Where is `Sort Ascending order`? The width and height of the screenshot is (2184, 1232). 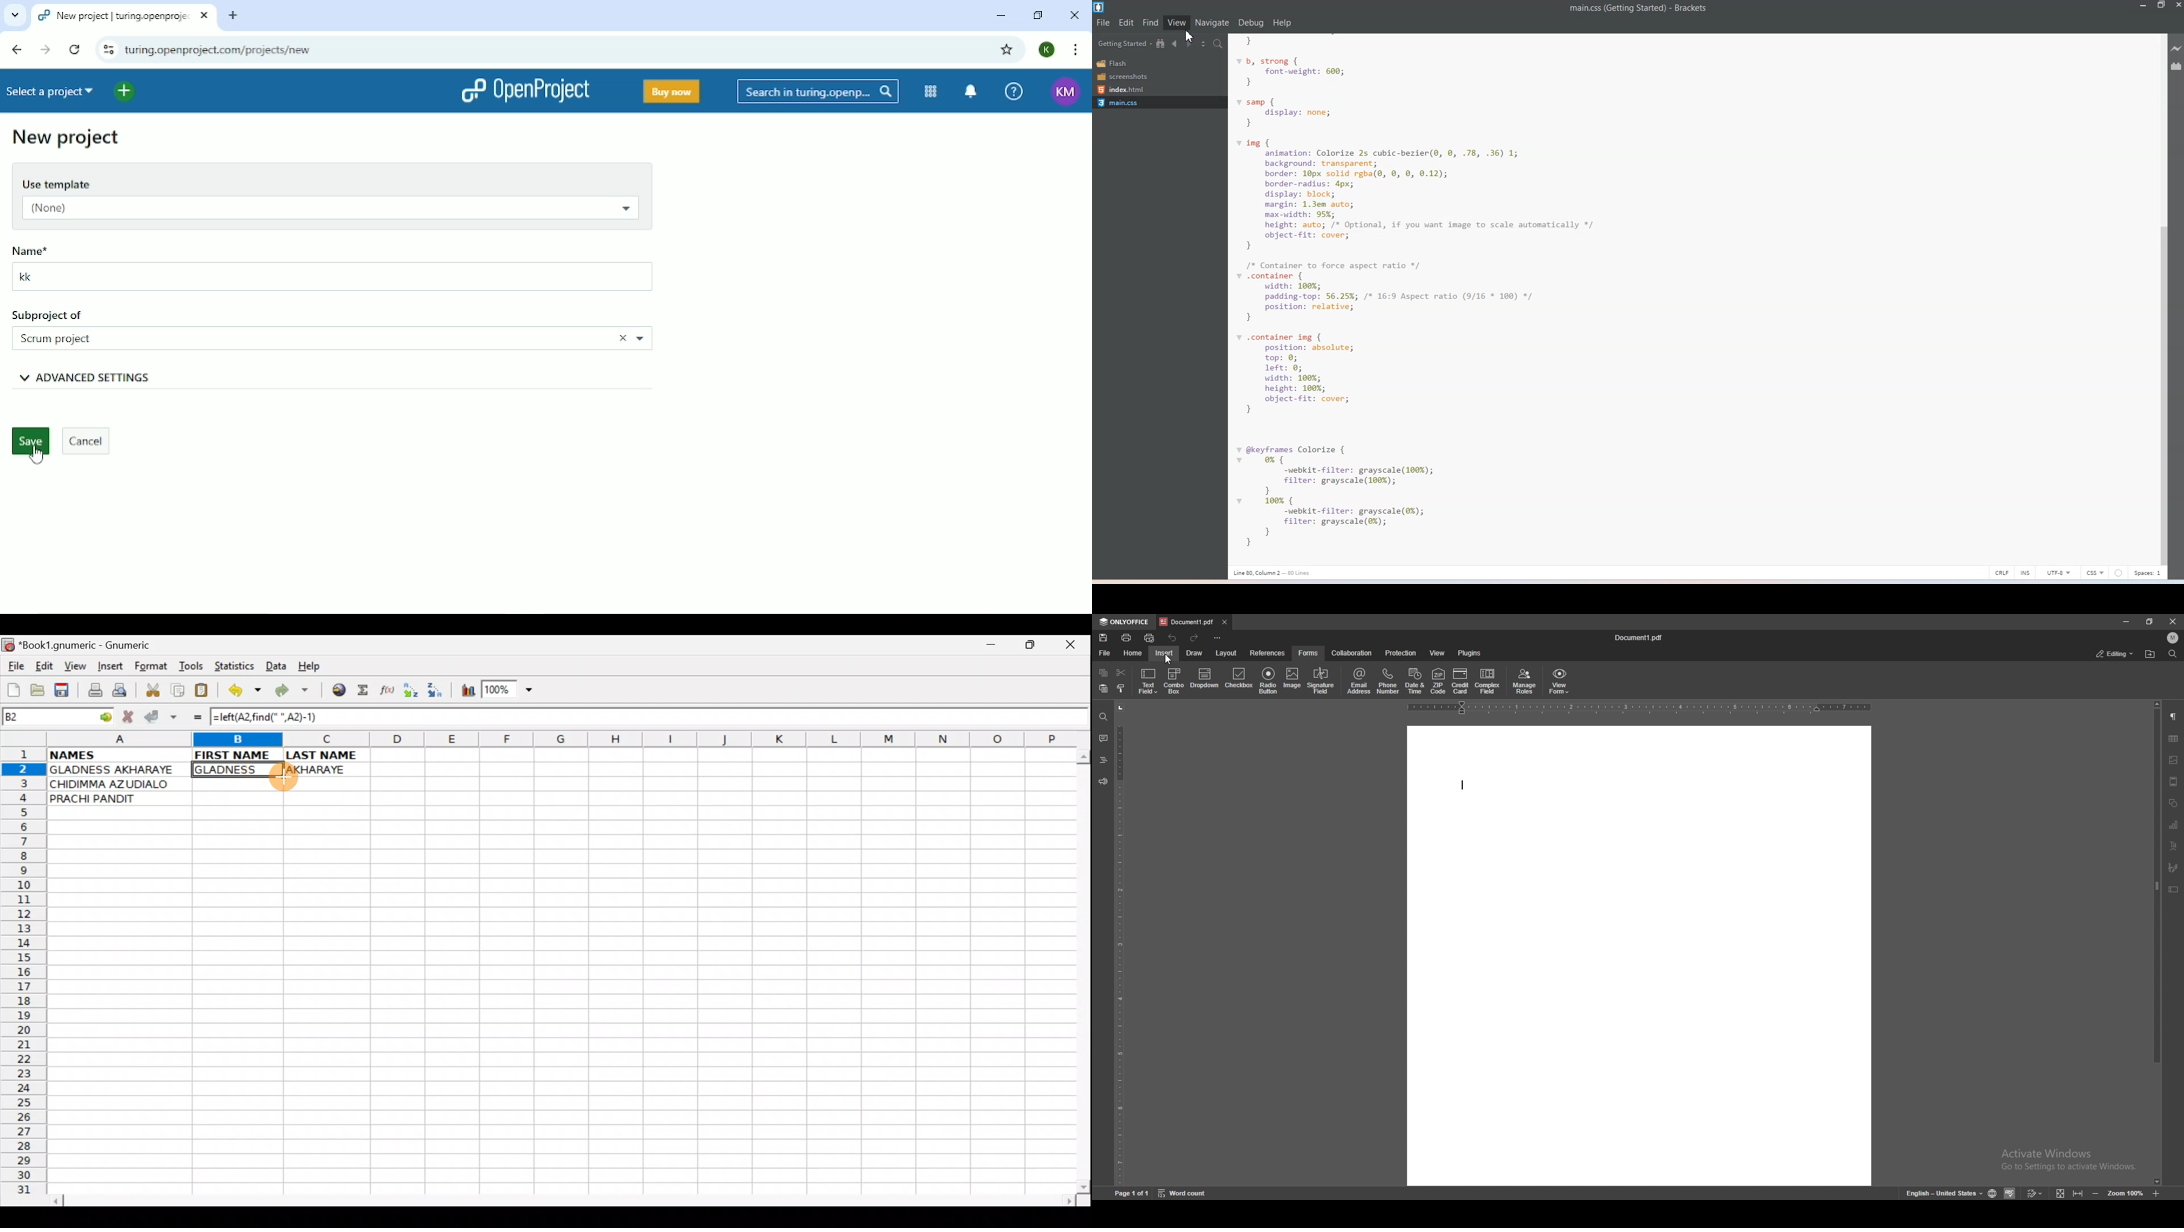 Sort Ascending order is located at coordinates (414, 692).